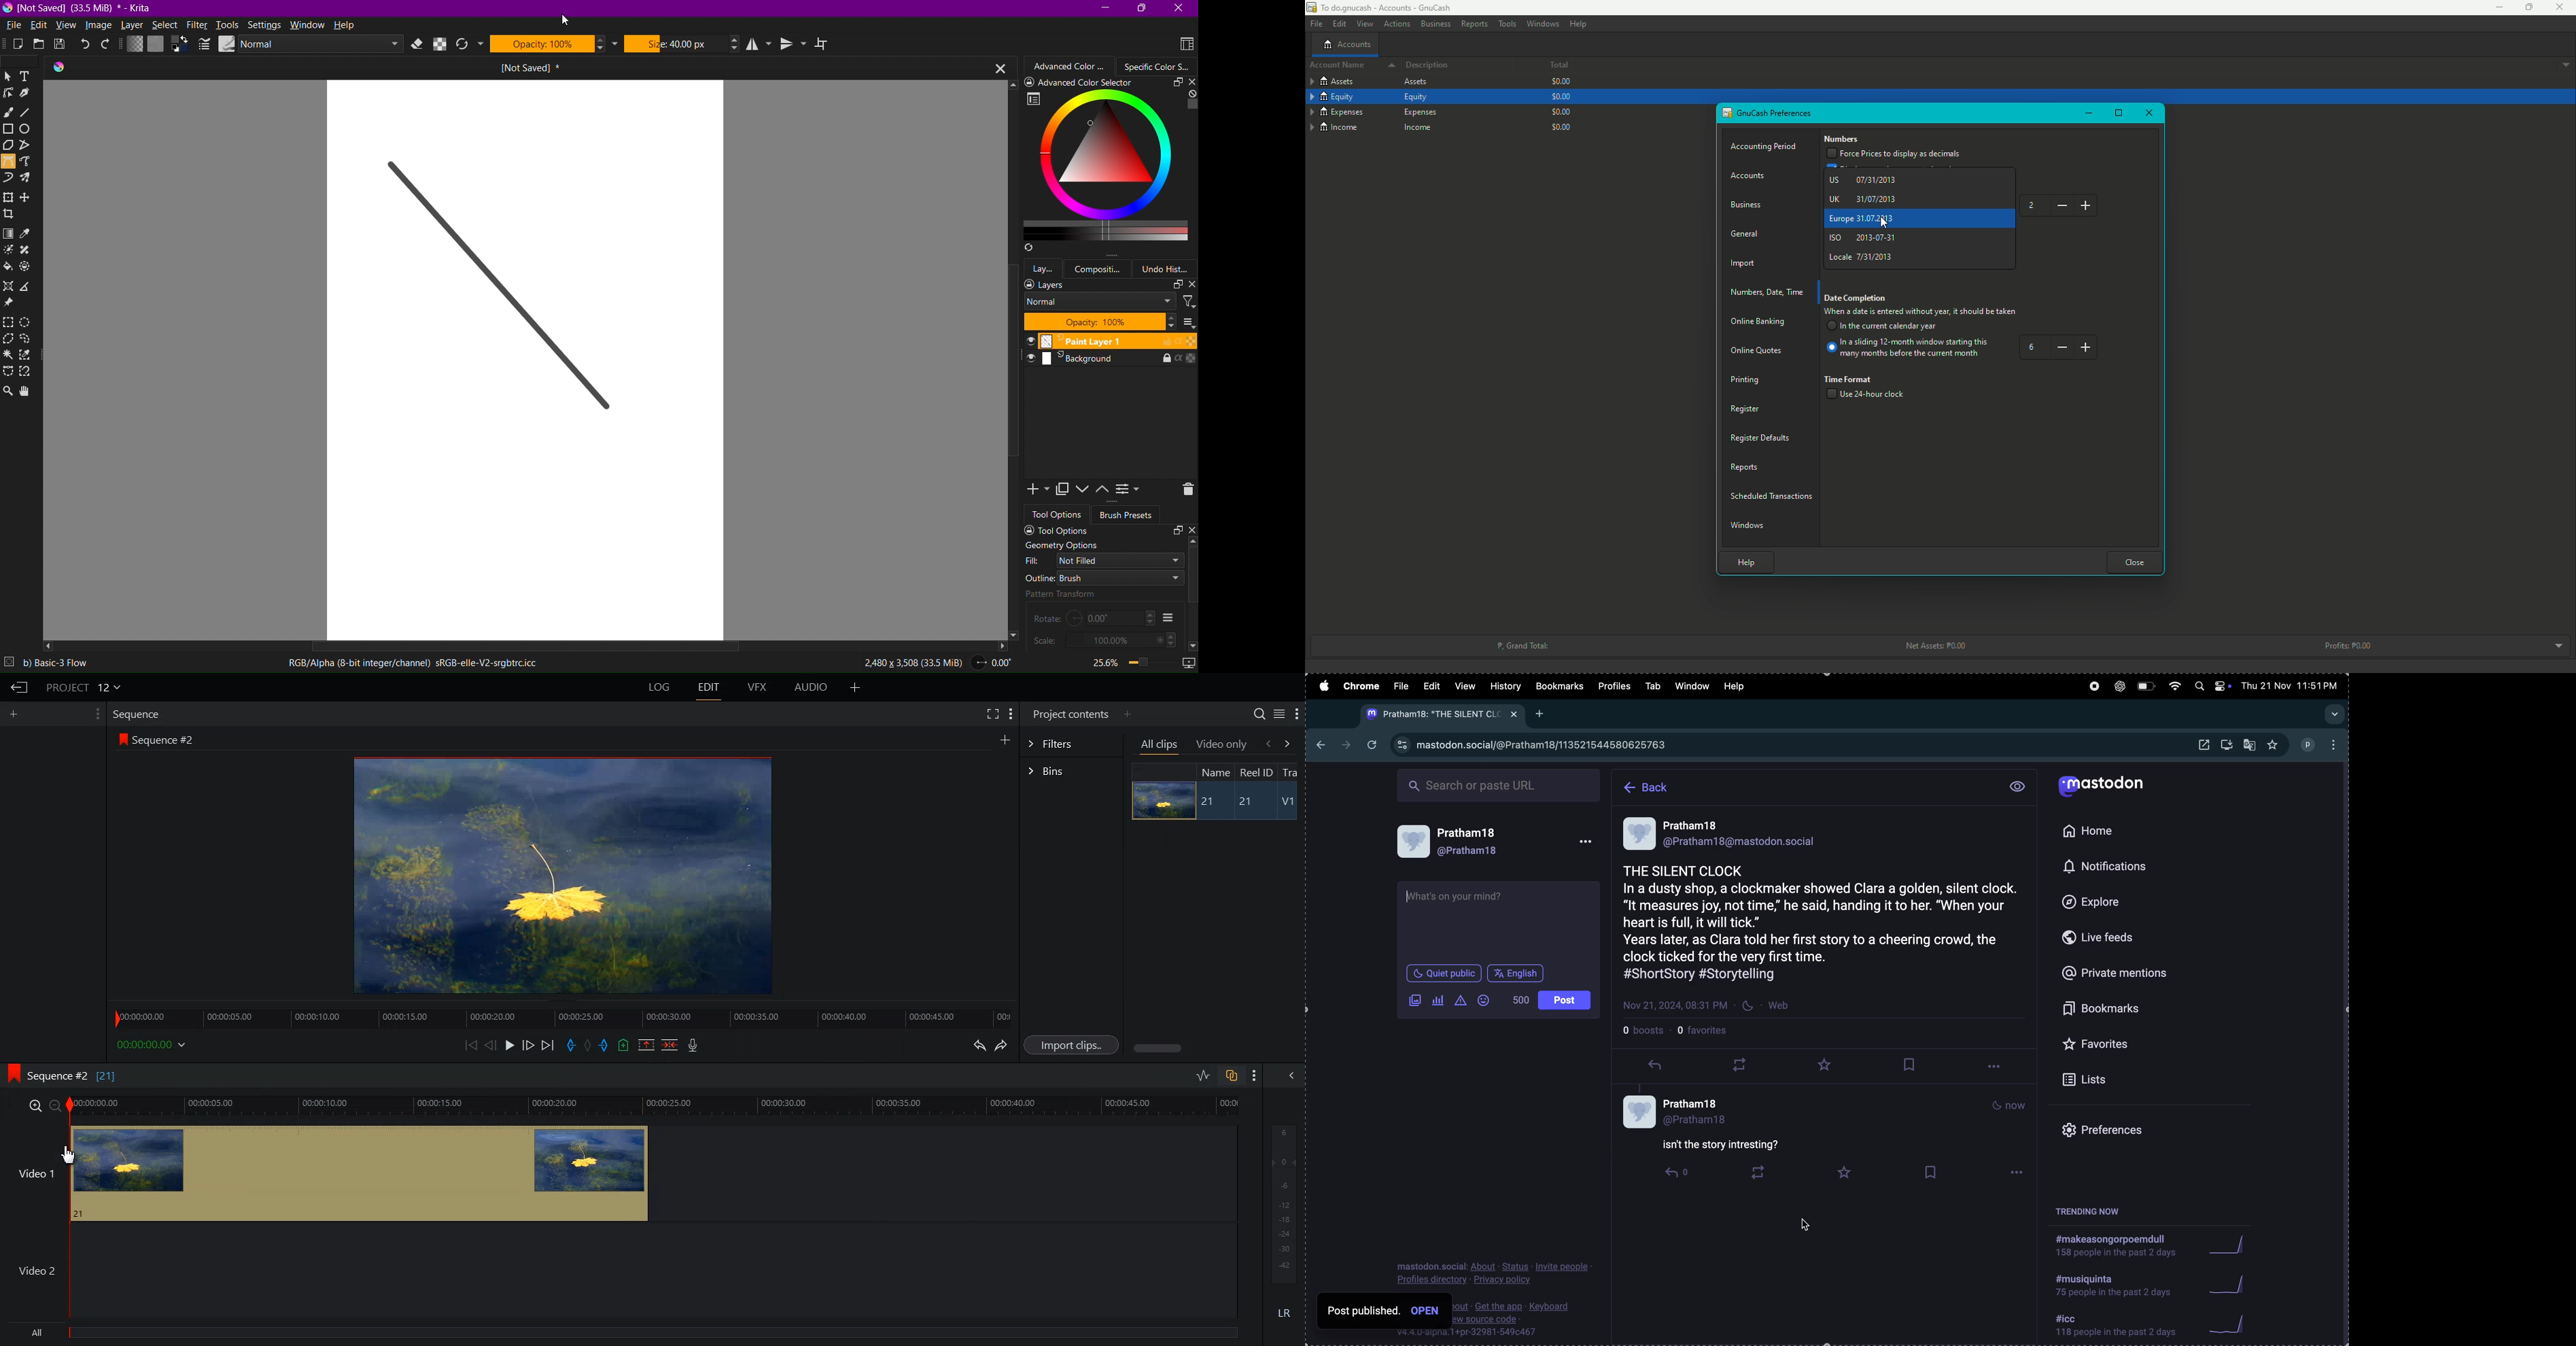  I want to click on spotlight search, so click(2198, 688).